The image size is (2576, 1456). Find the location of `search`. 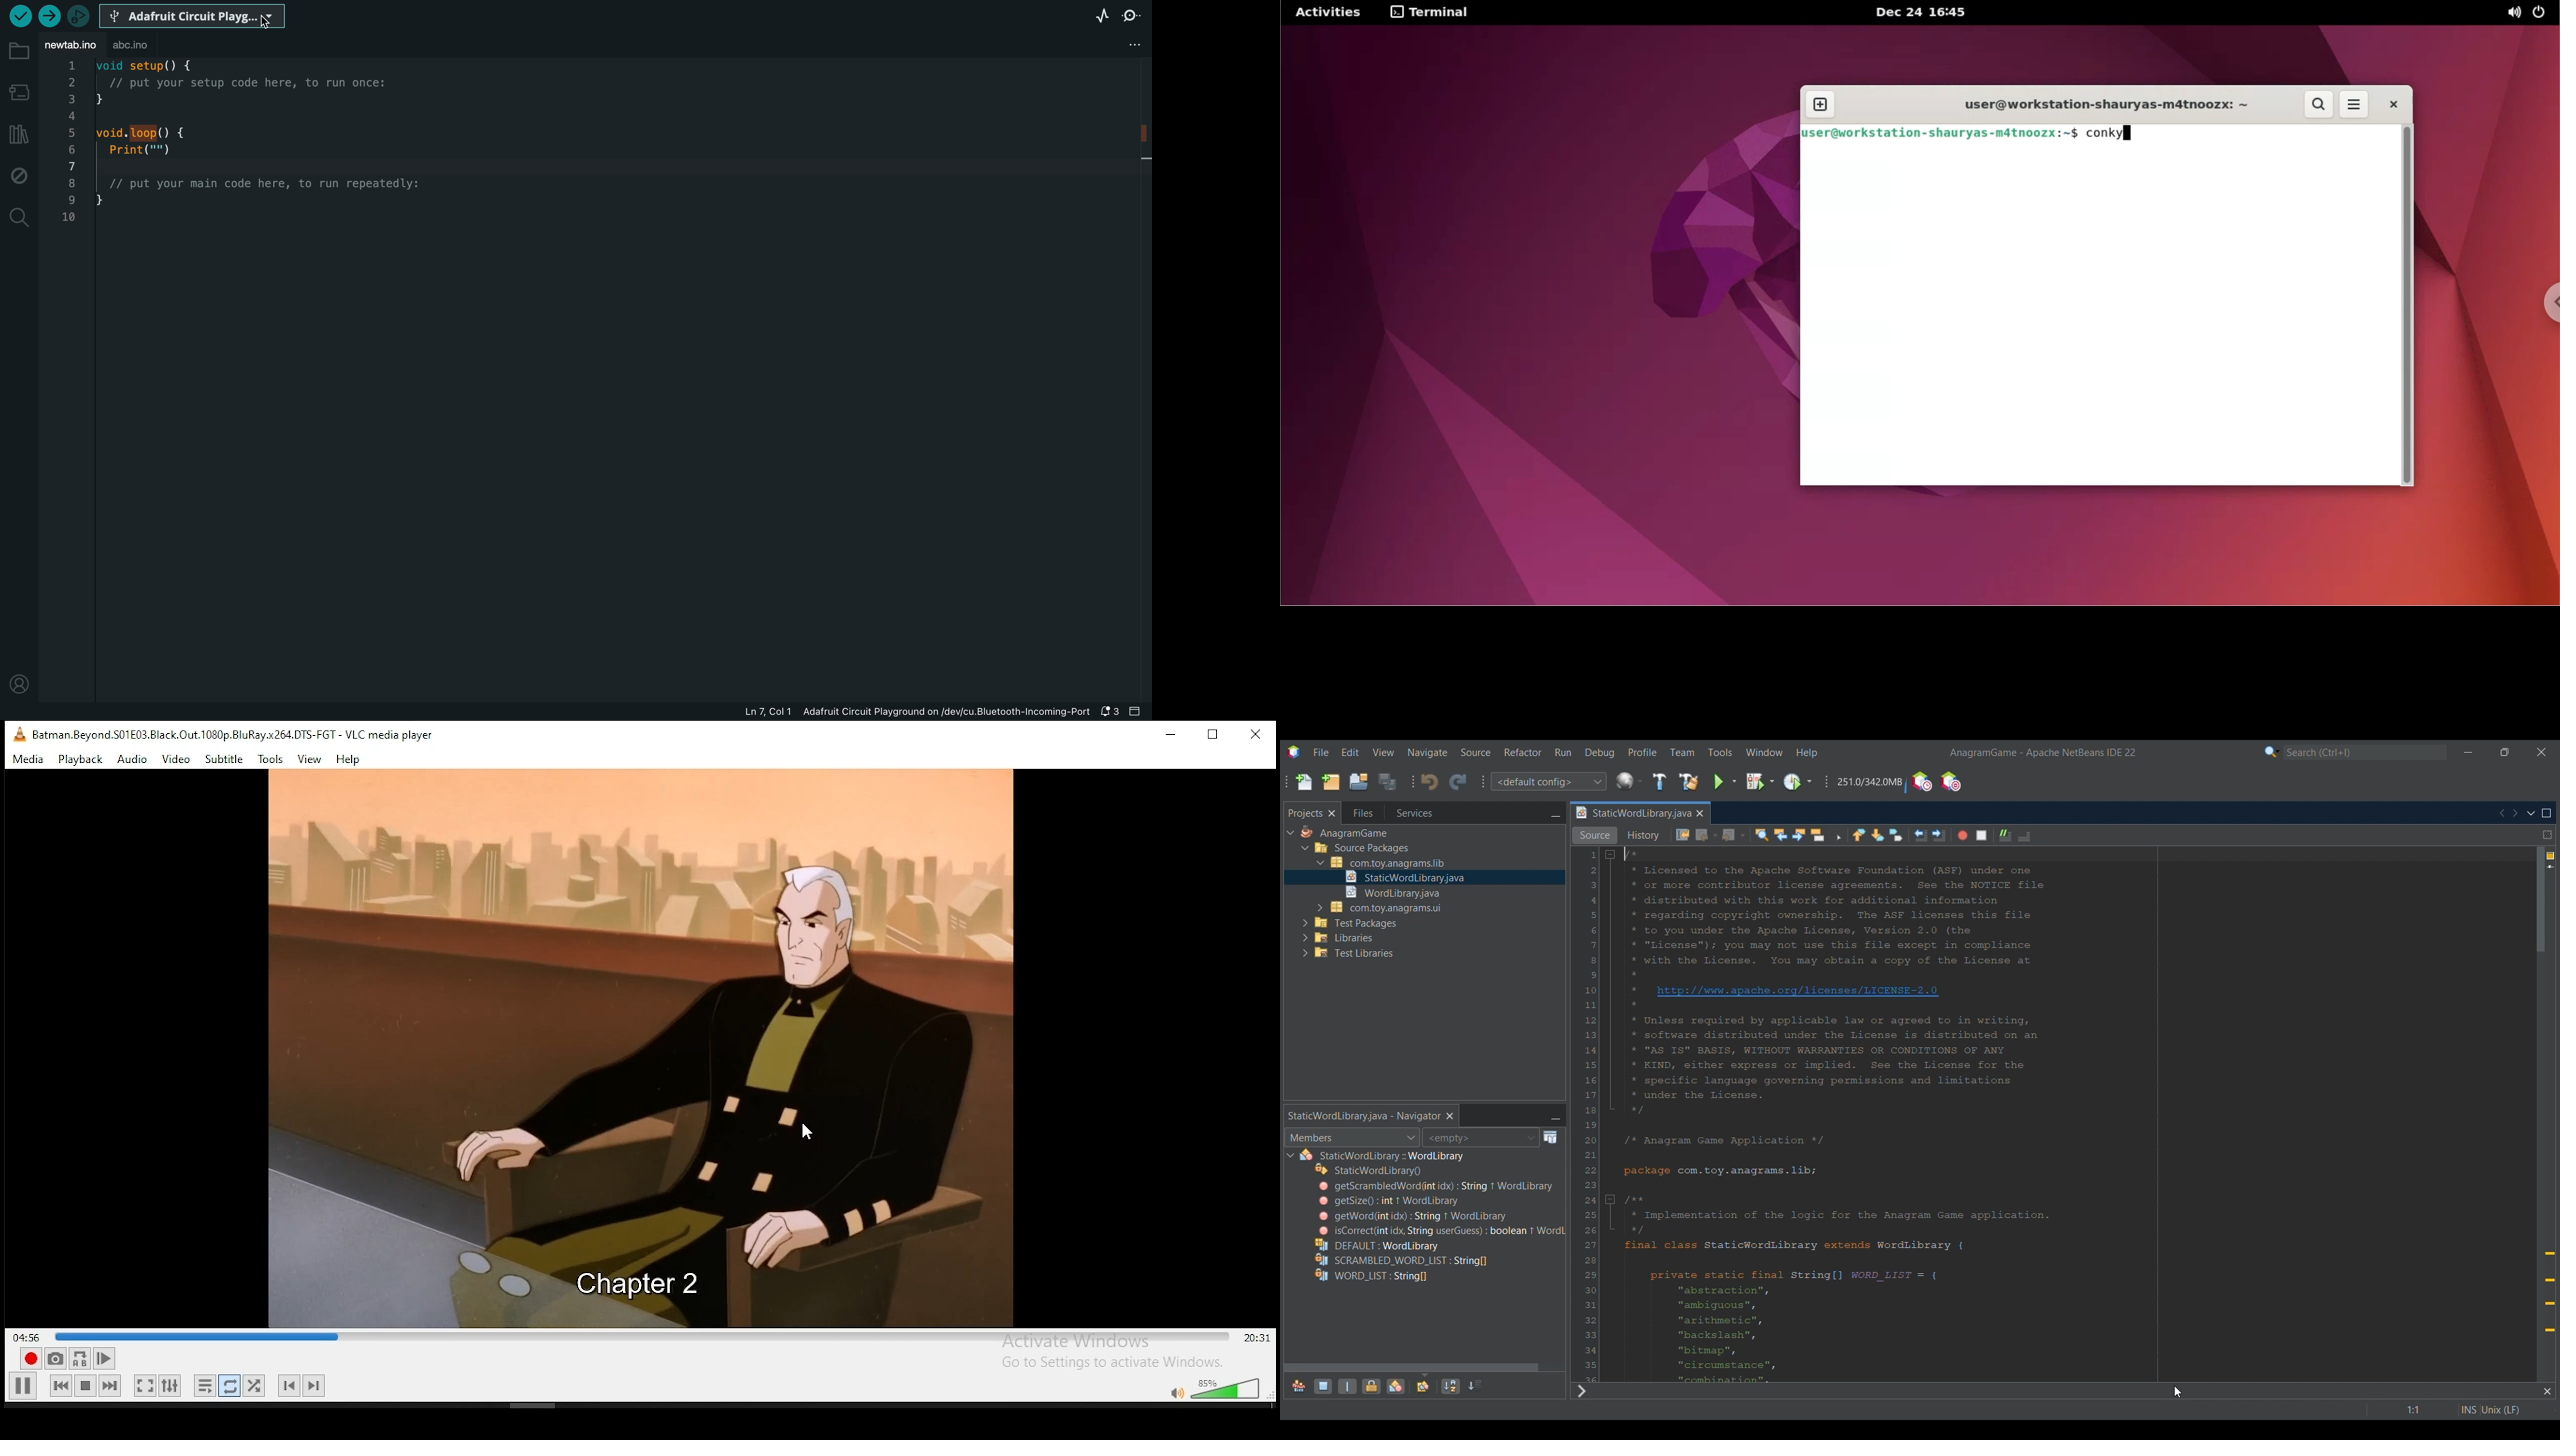

search is located at coordinates (18, 217).